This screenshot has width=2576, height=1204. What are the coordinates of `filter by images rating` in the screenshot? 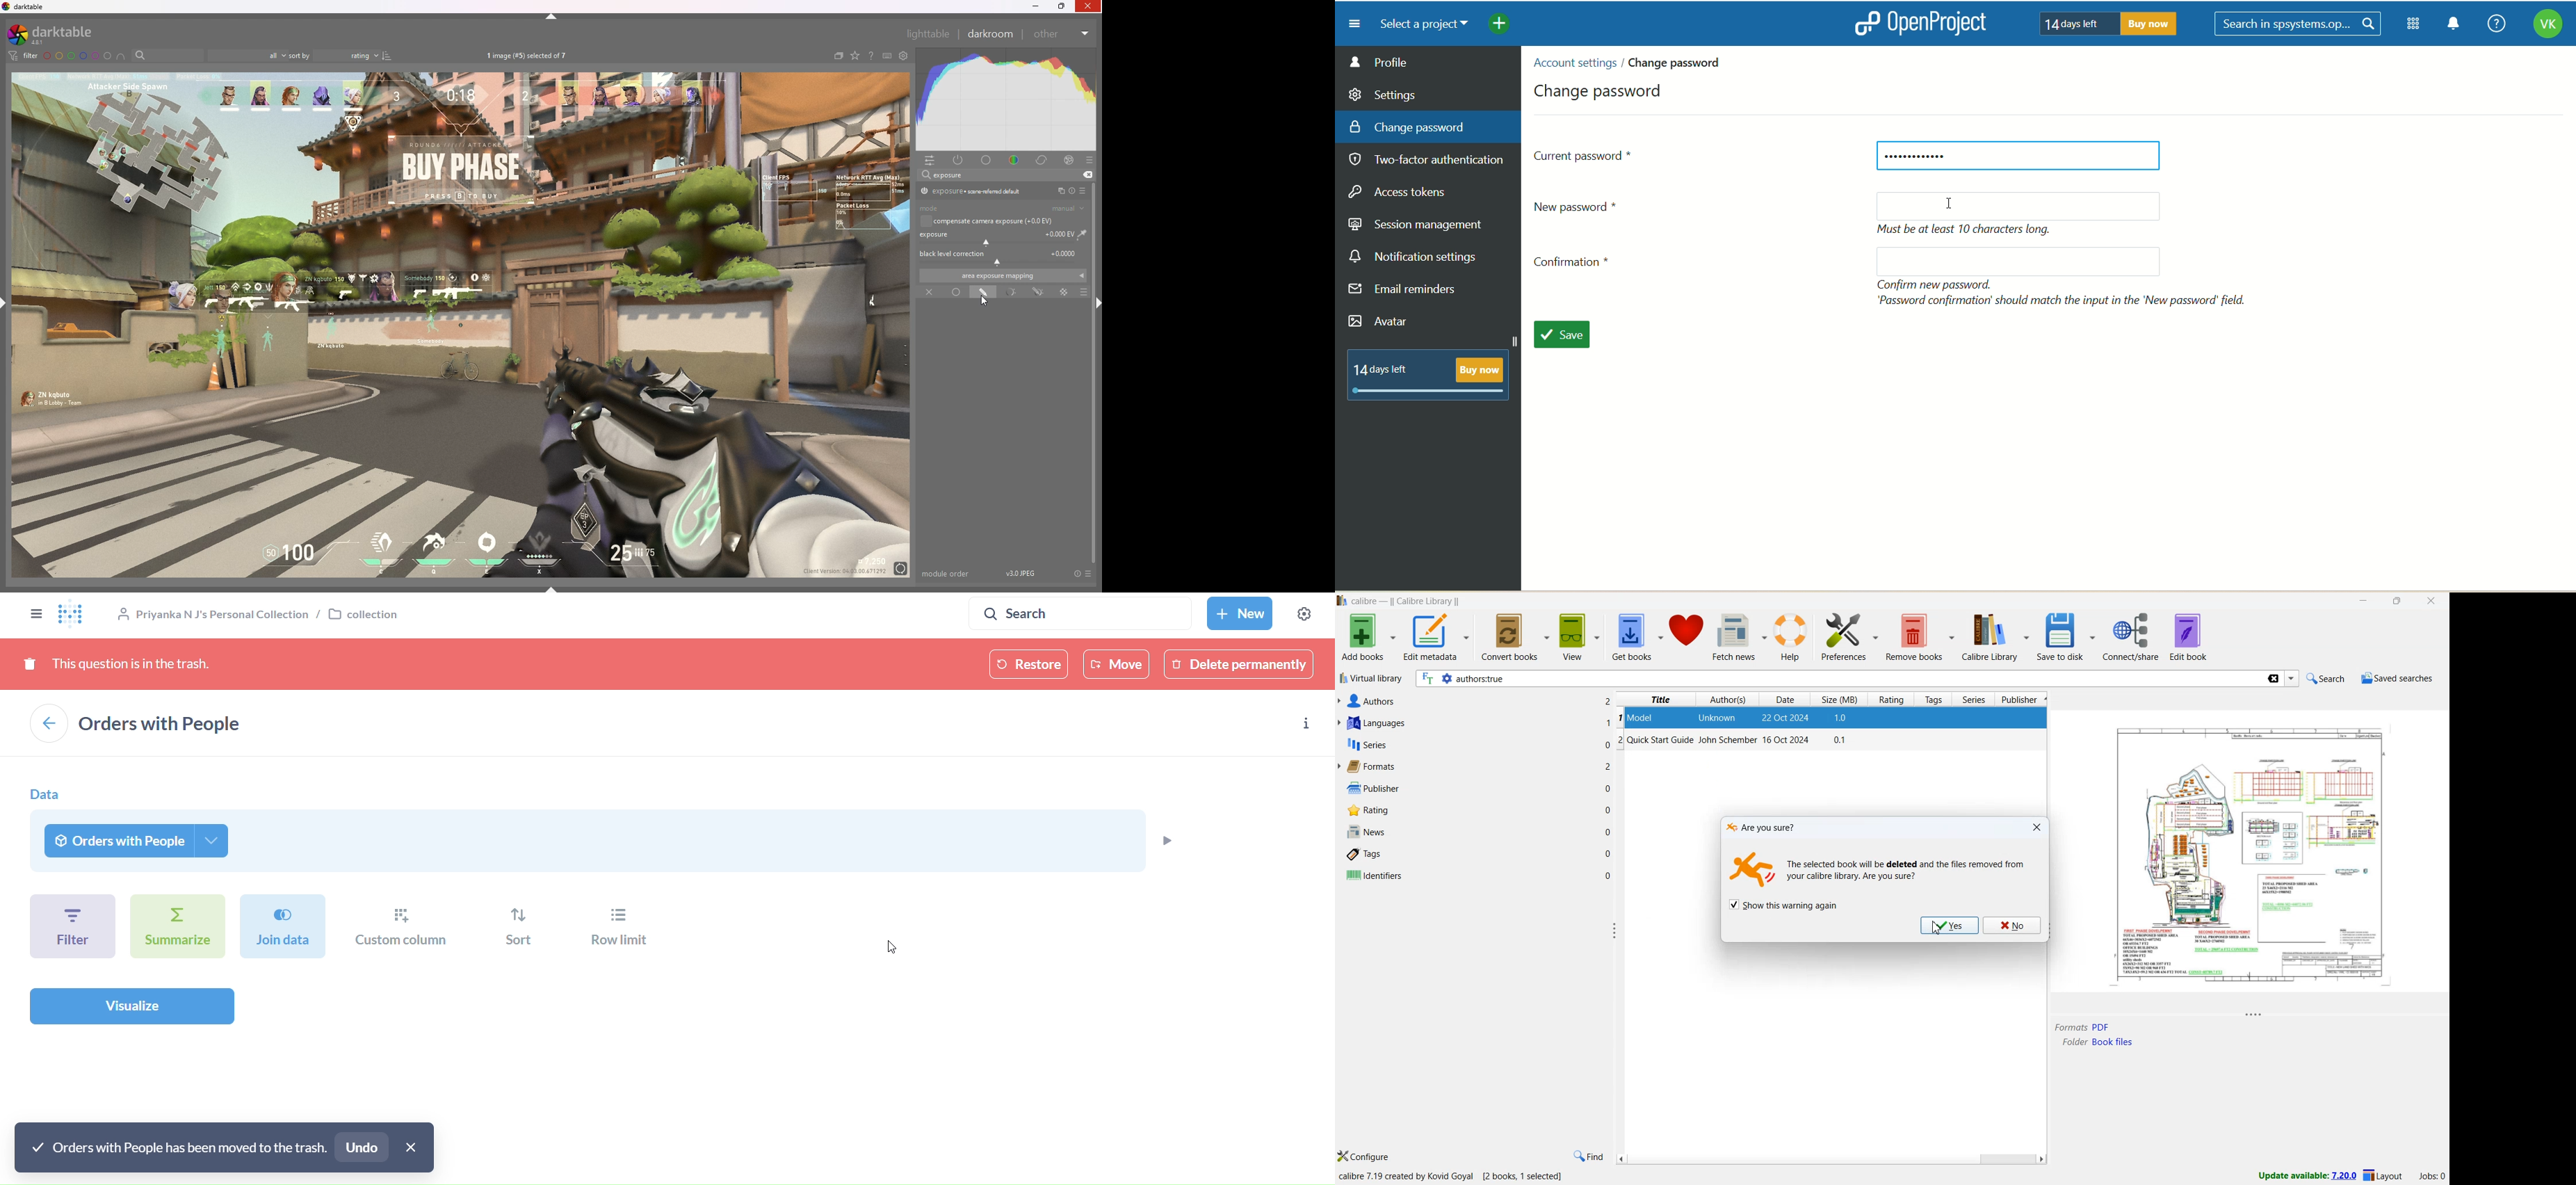 It's located at (248, 56).